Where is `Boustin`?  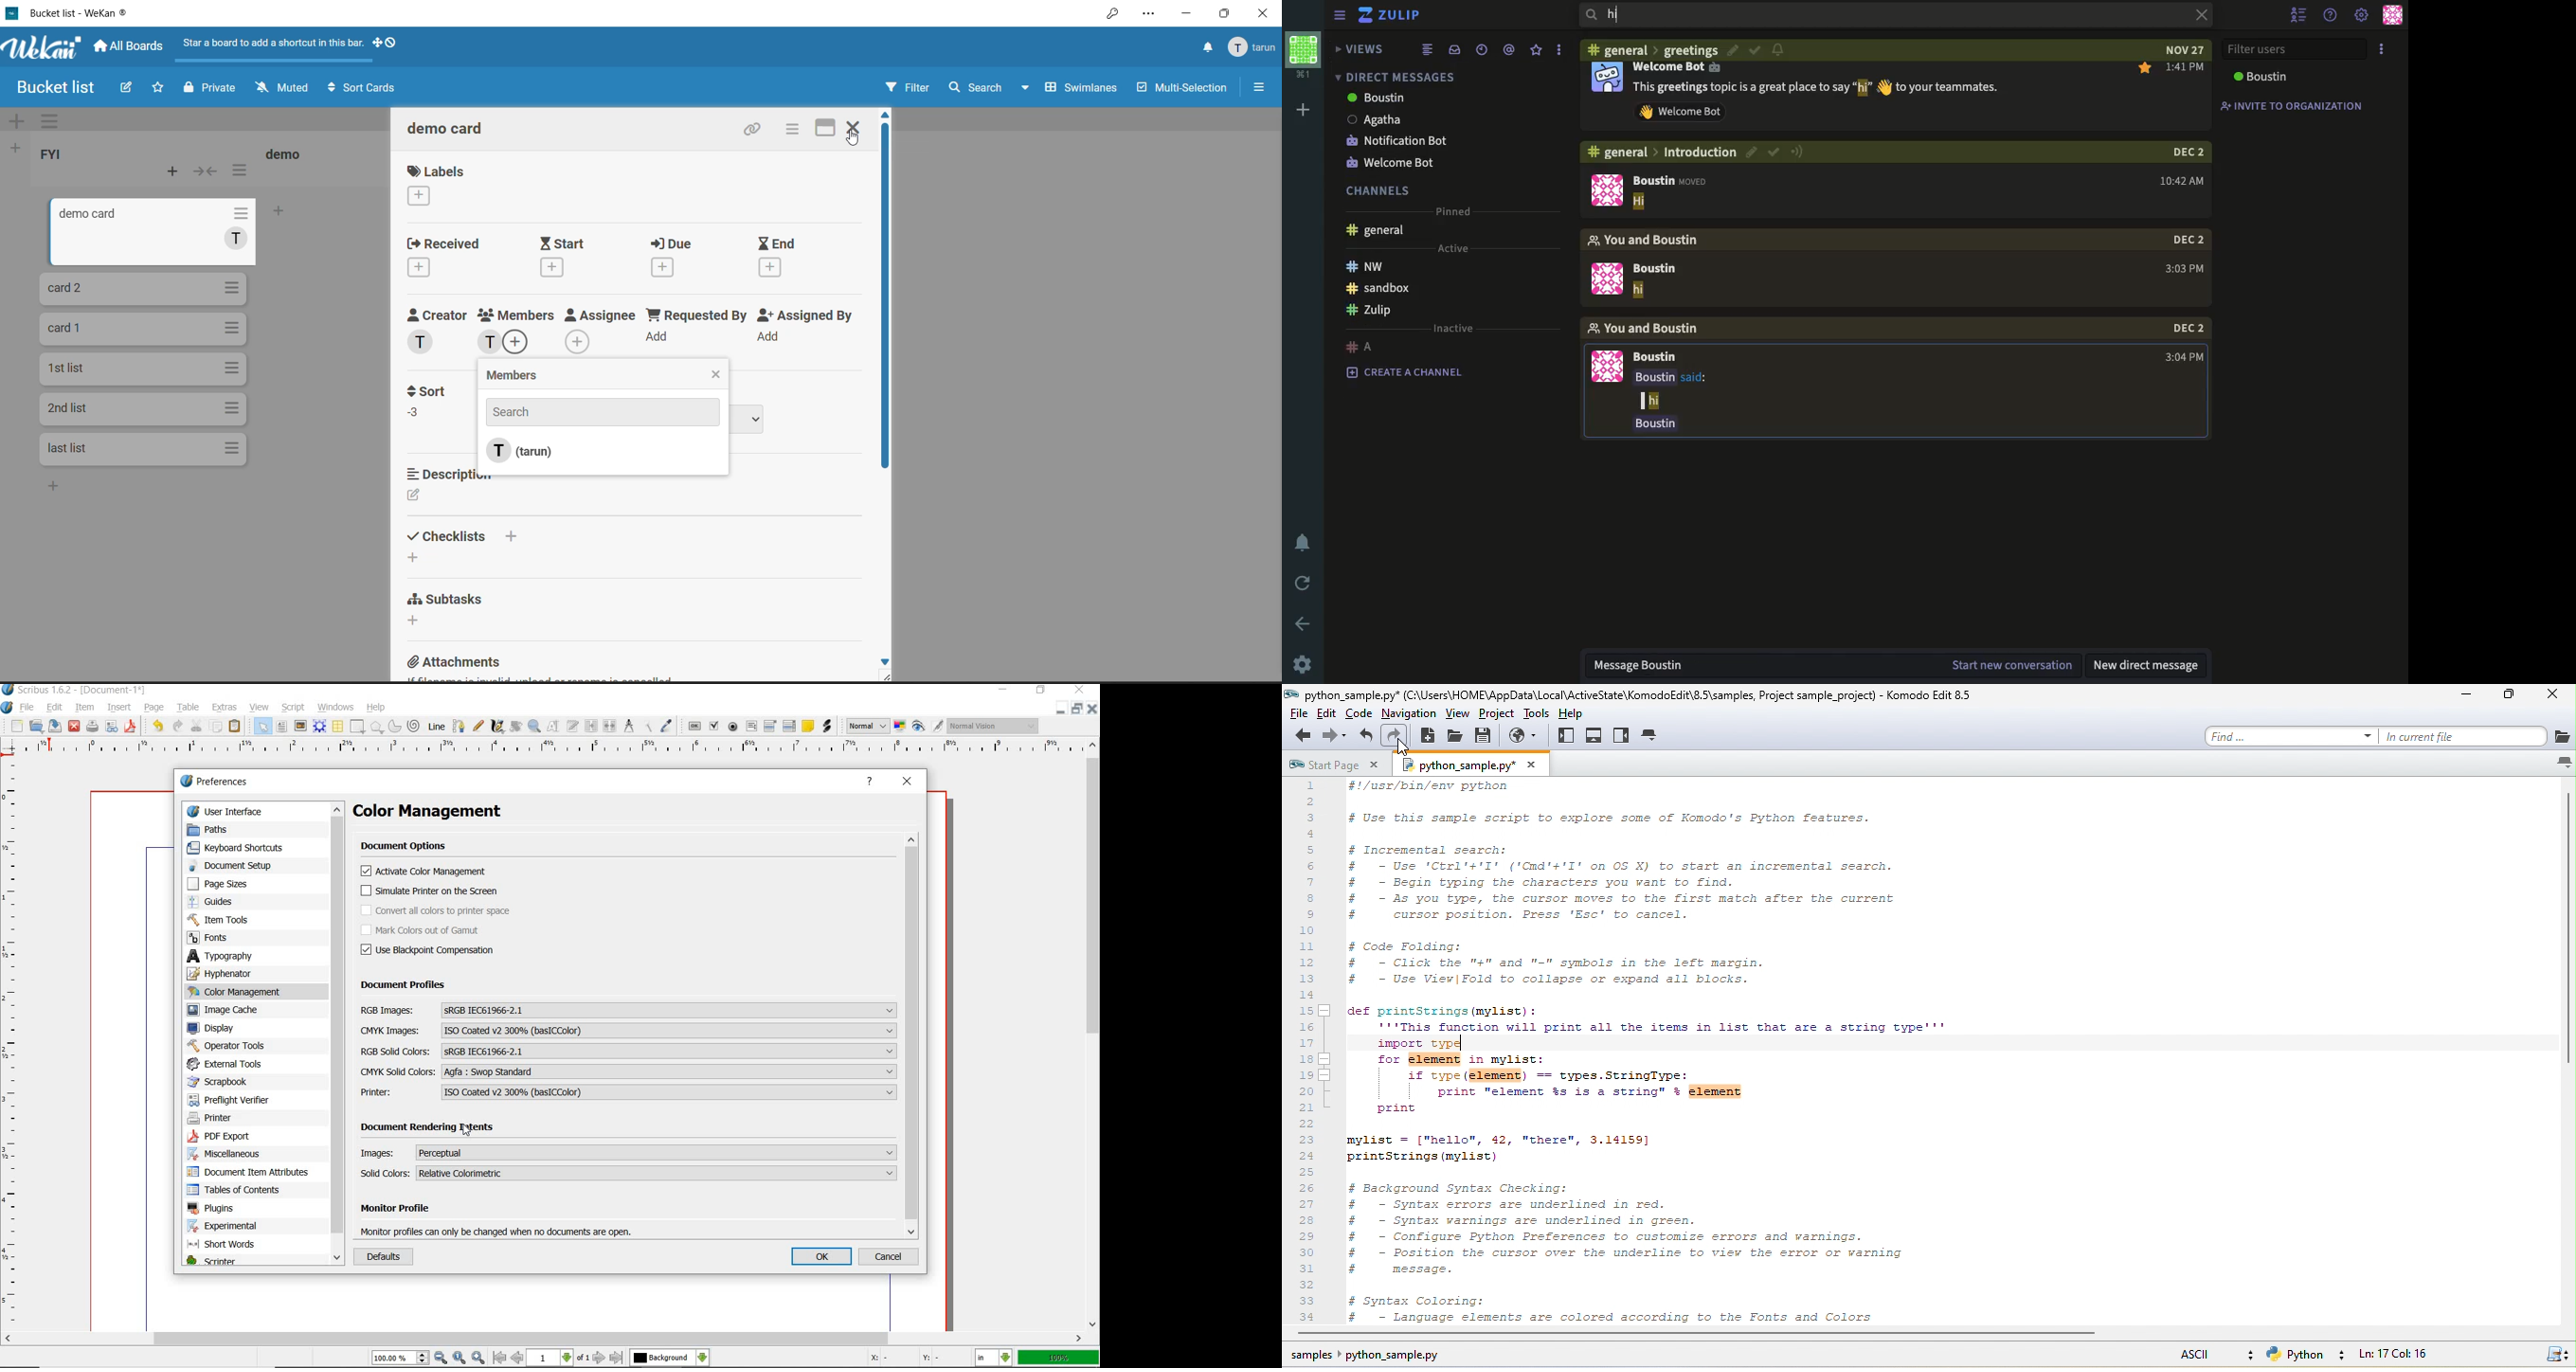
Boustin is located at coordinates (1660, 266).